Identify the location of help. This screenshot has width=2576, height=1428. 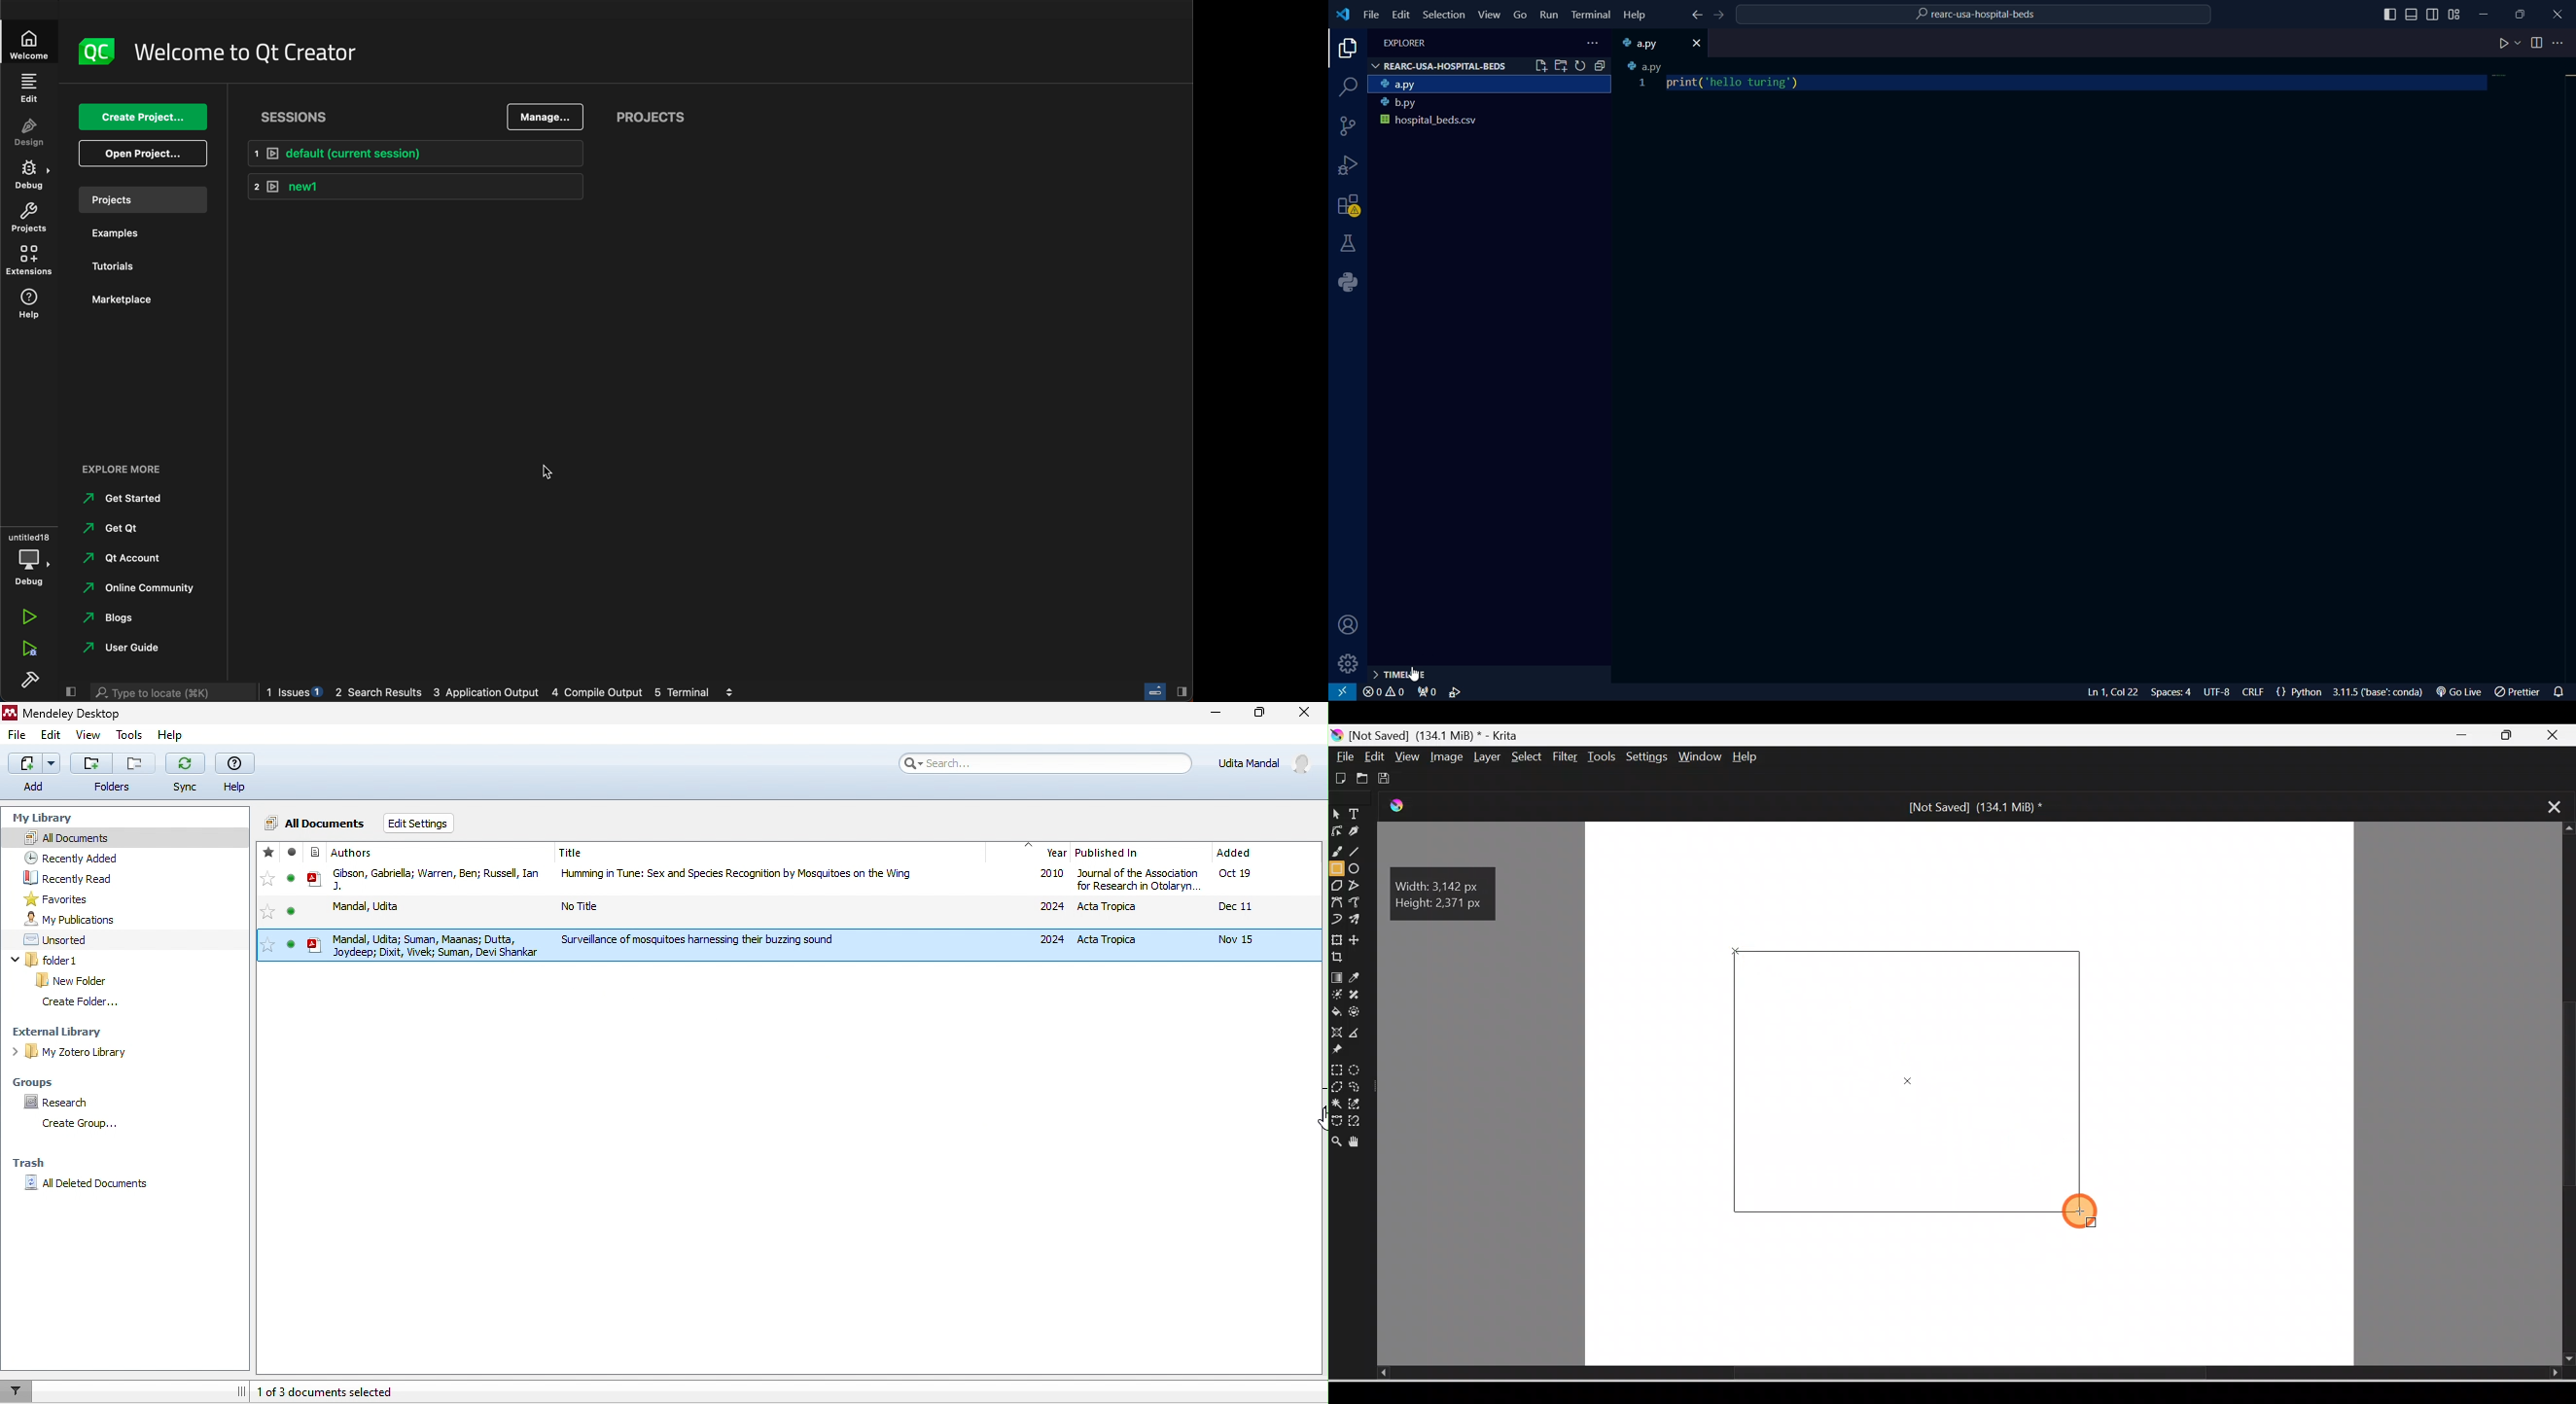
(238, 771).